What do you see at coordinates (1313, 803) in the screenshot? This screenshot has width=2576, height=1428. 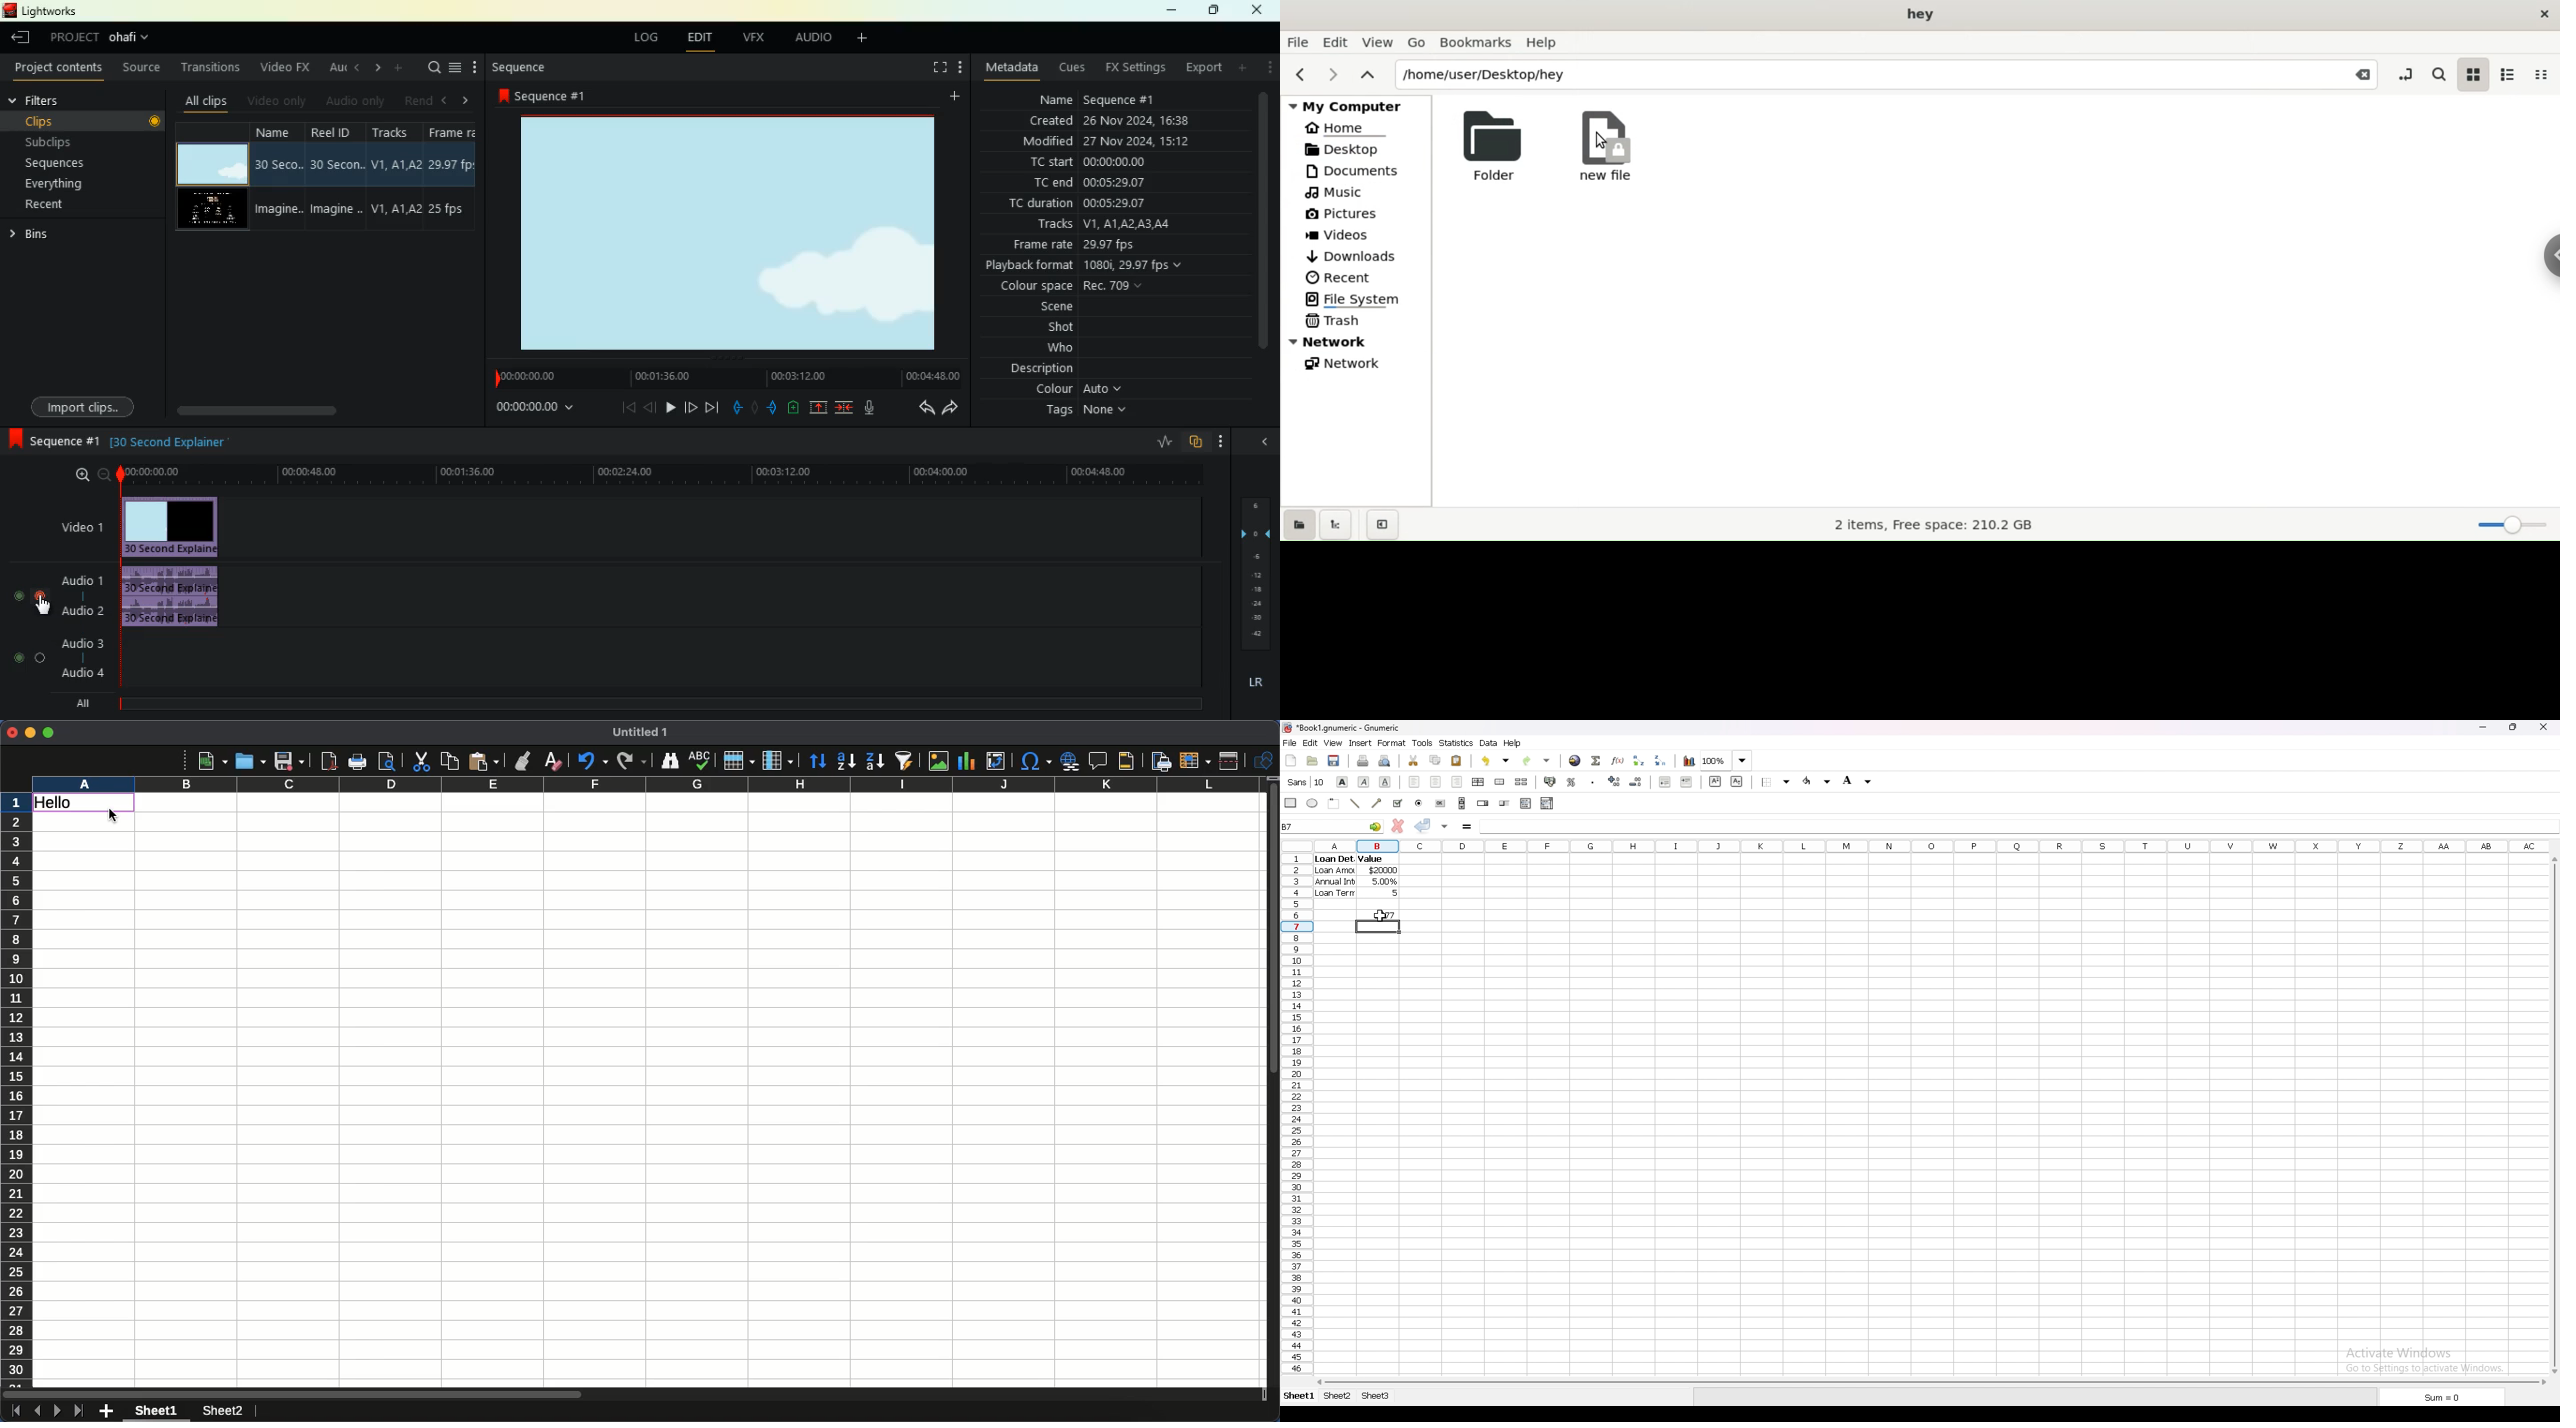 I see `ellipse` at bounding box center [1313, 803].